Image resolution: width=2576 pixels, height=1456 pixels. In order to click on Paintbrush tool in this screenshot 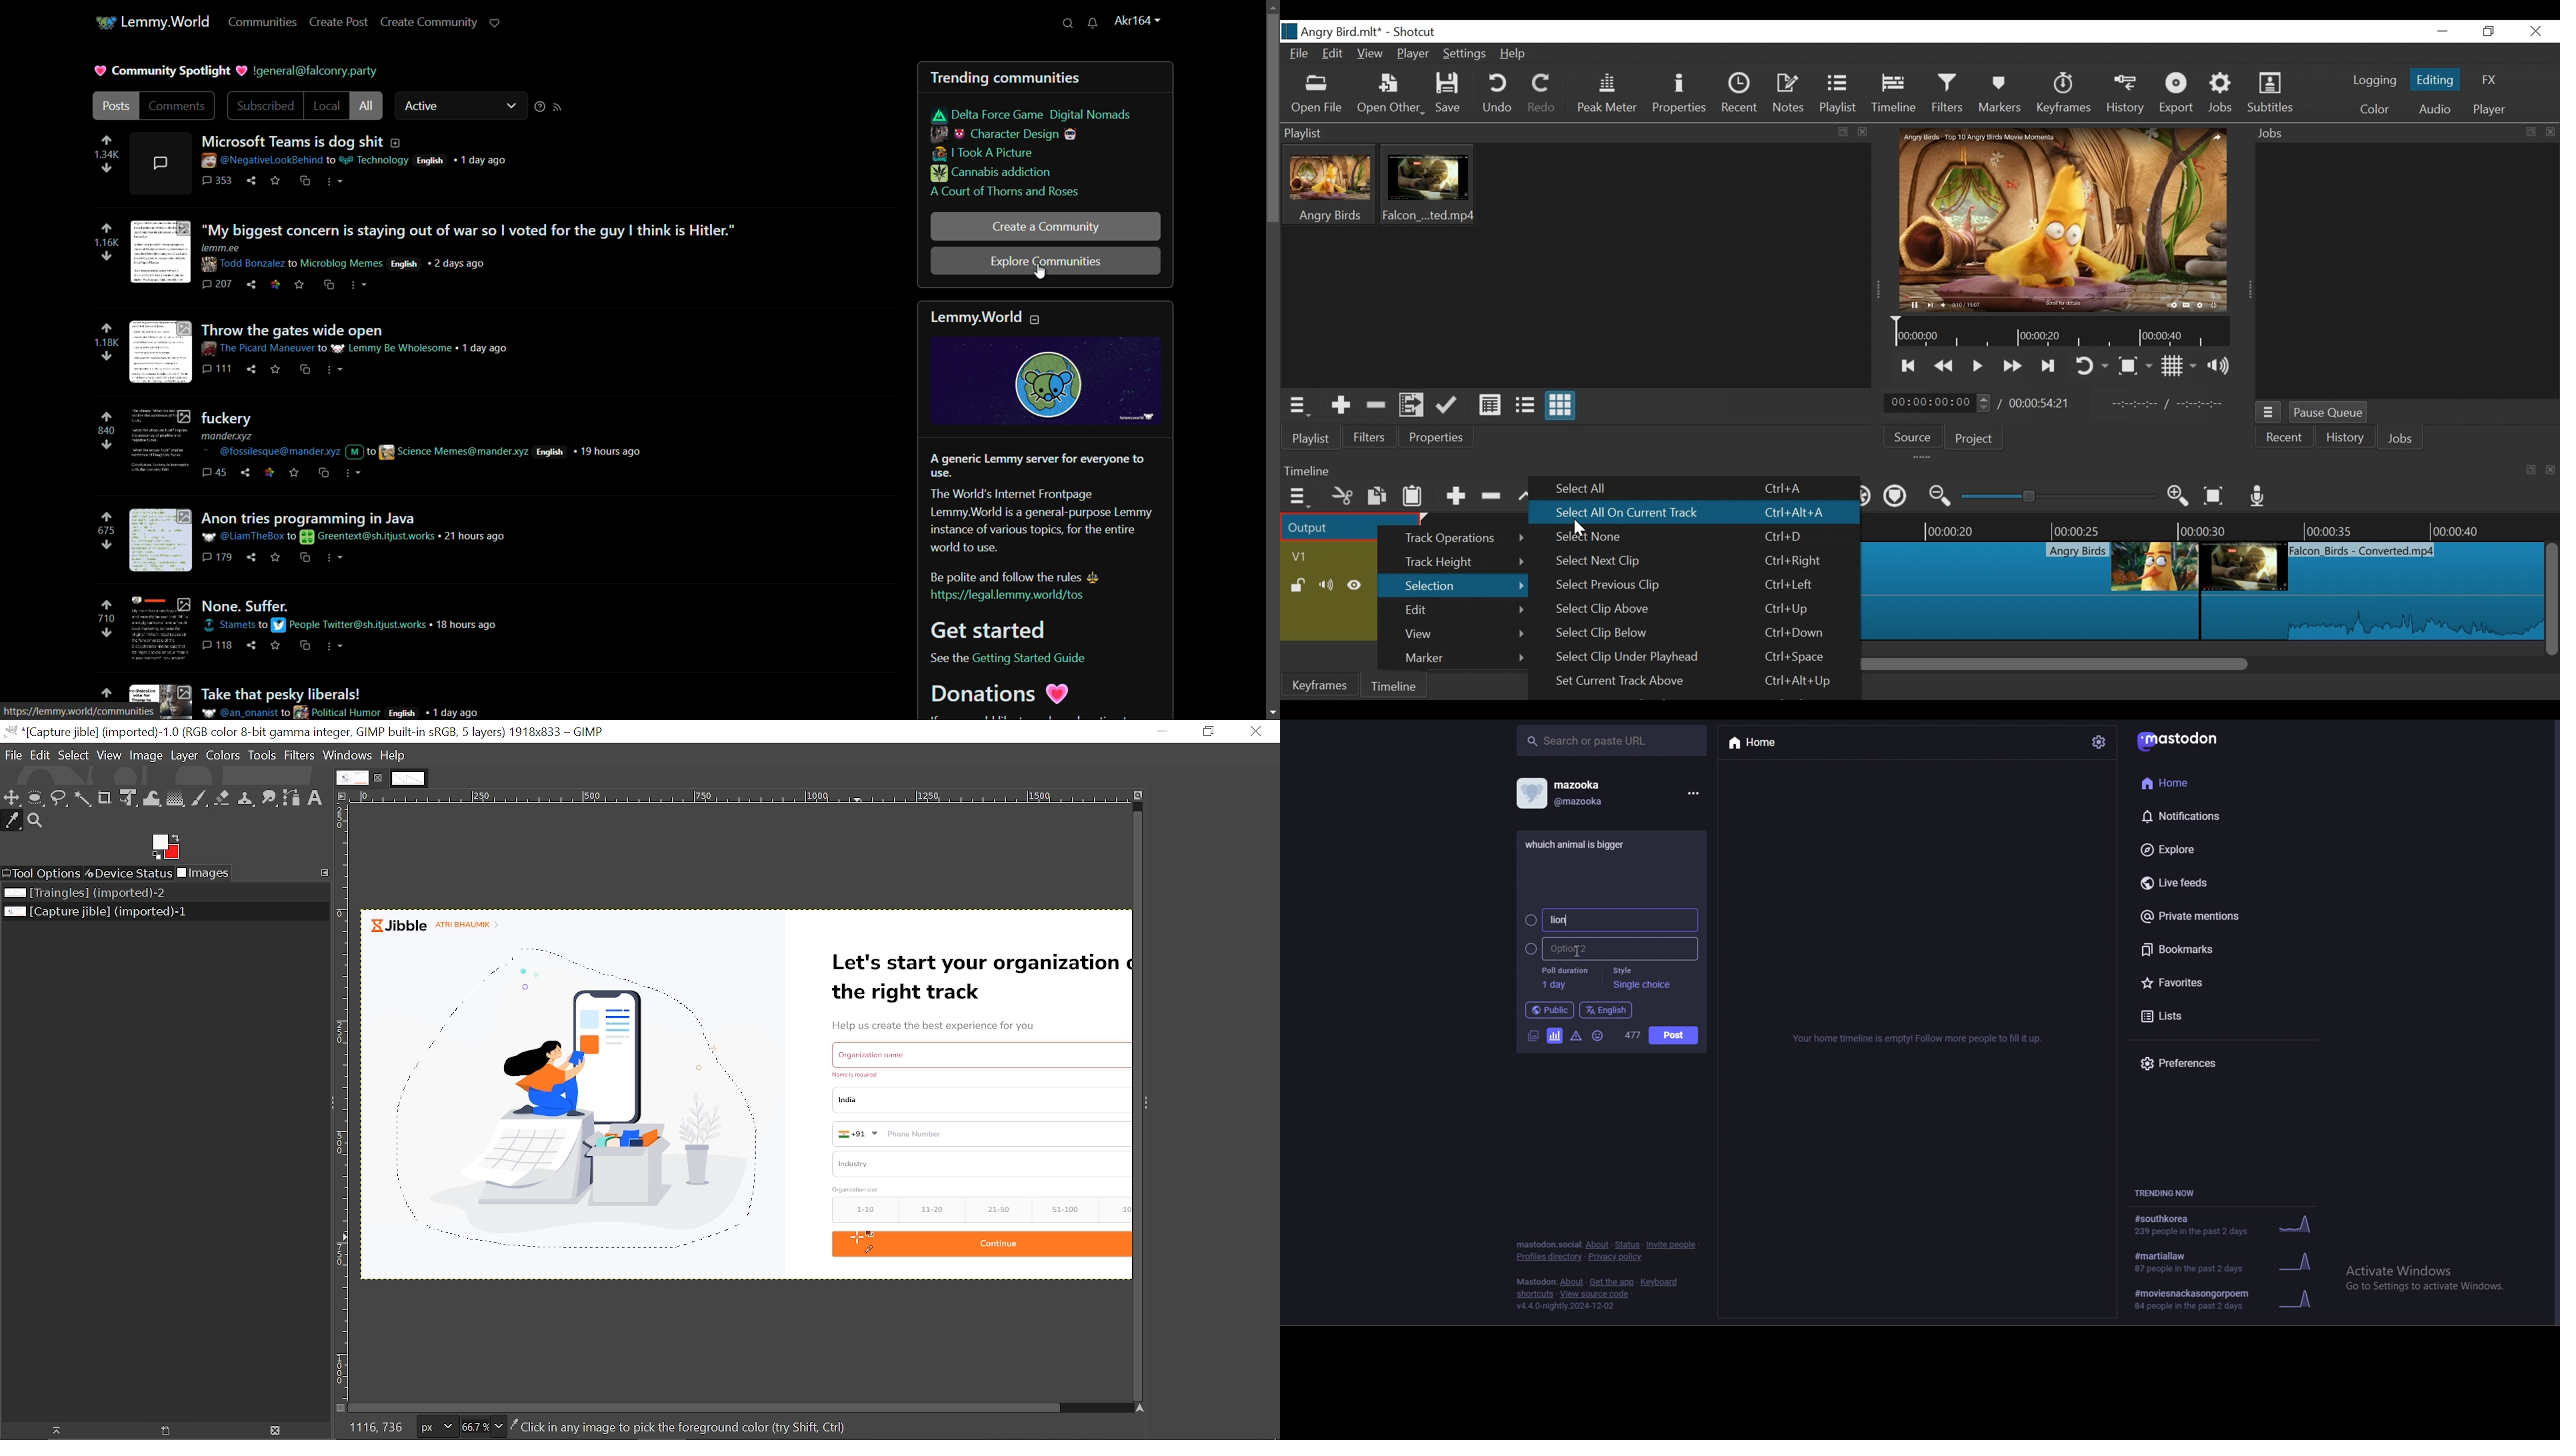, I will do `click(200, 799)`.